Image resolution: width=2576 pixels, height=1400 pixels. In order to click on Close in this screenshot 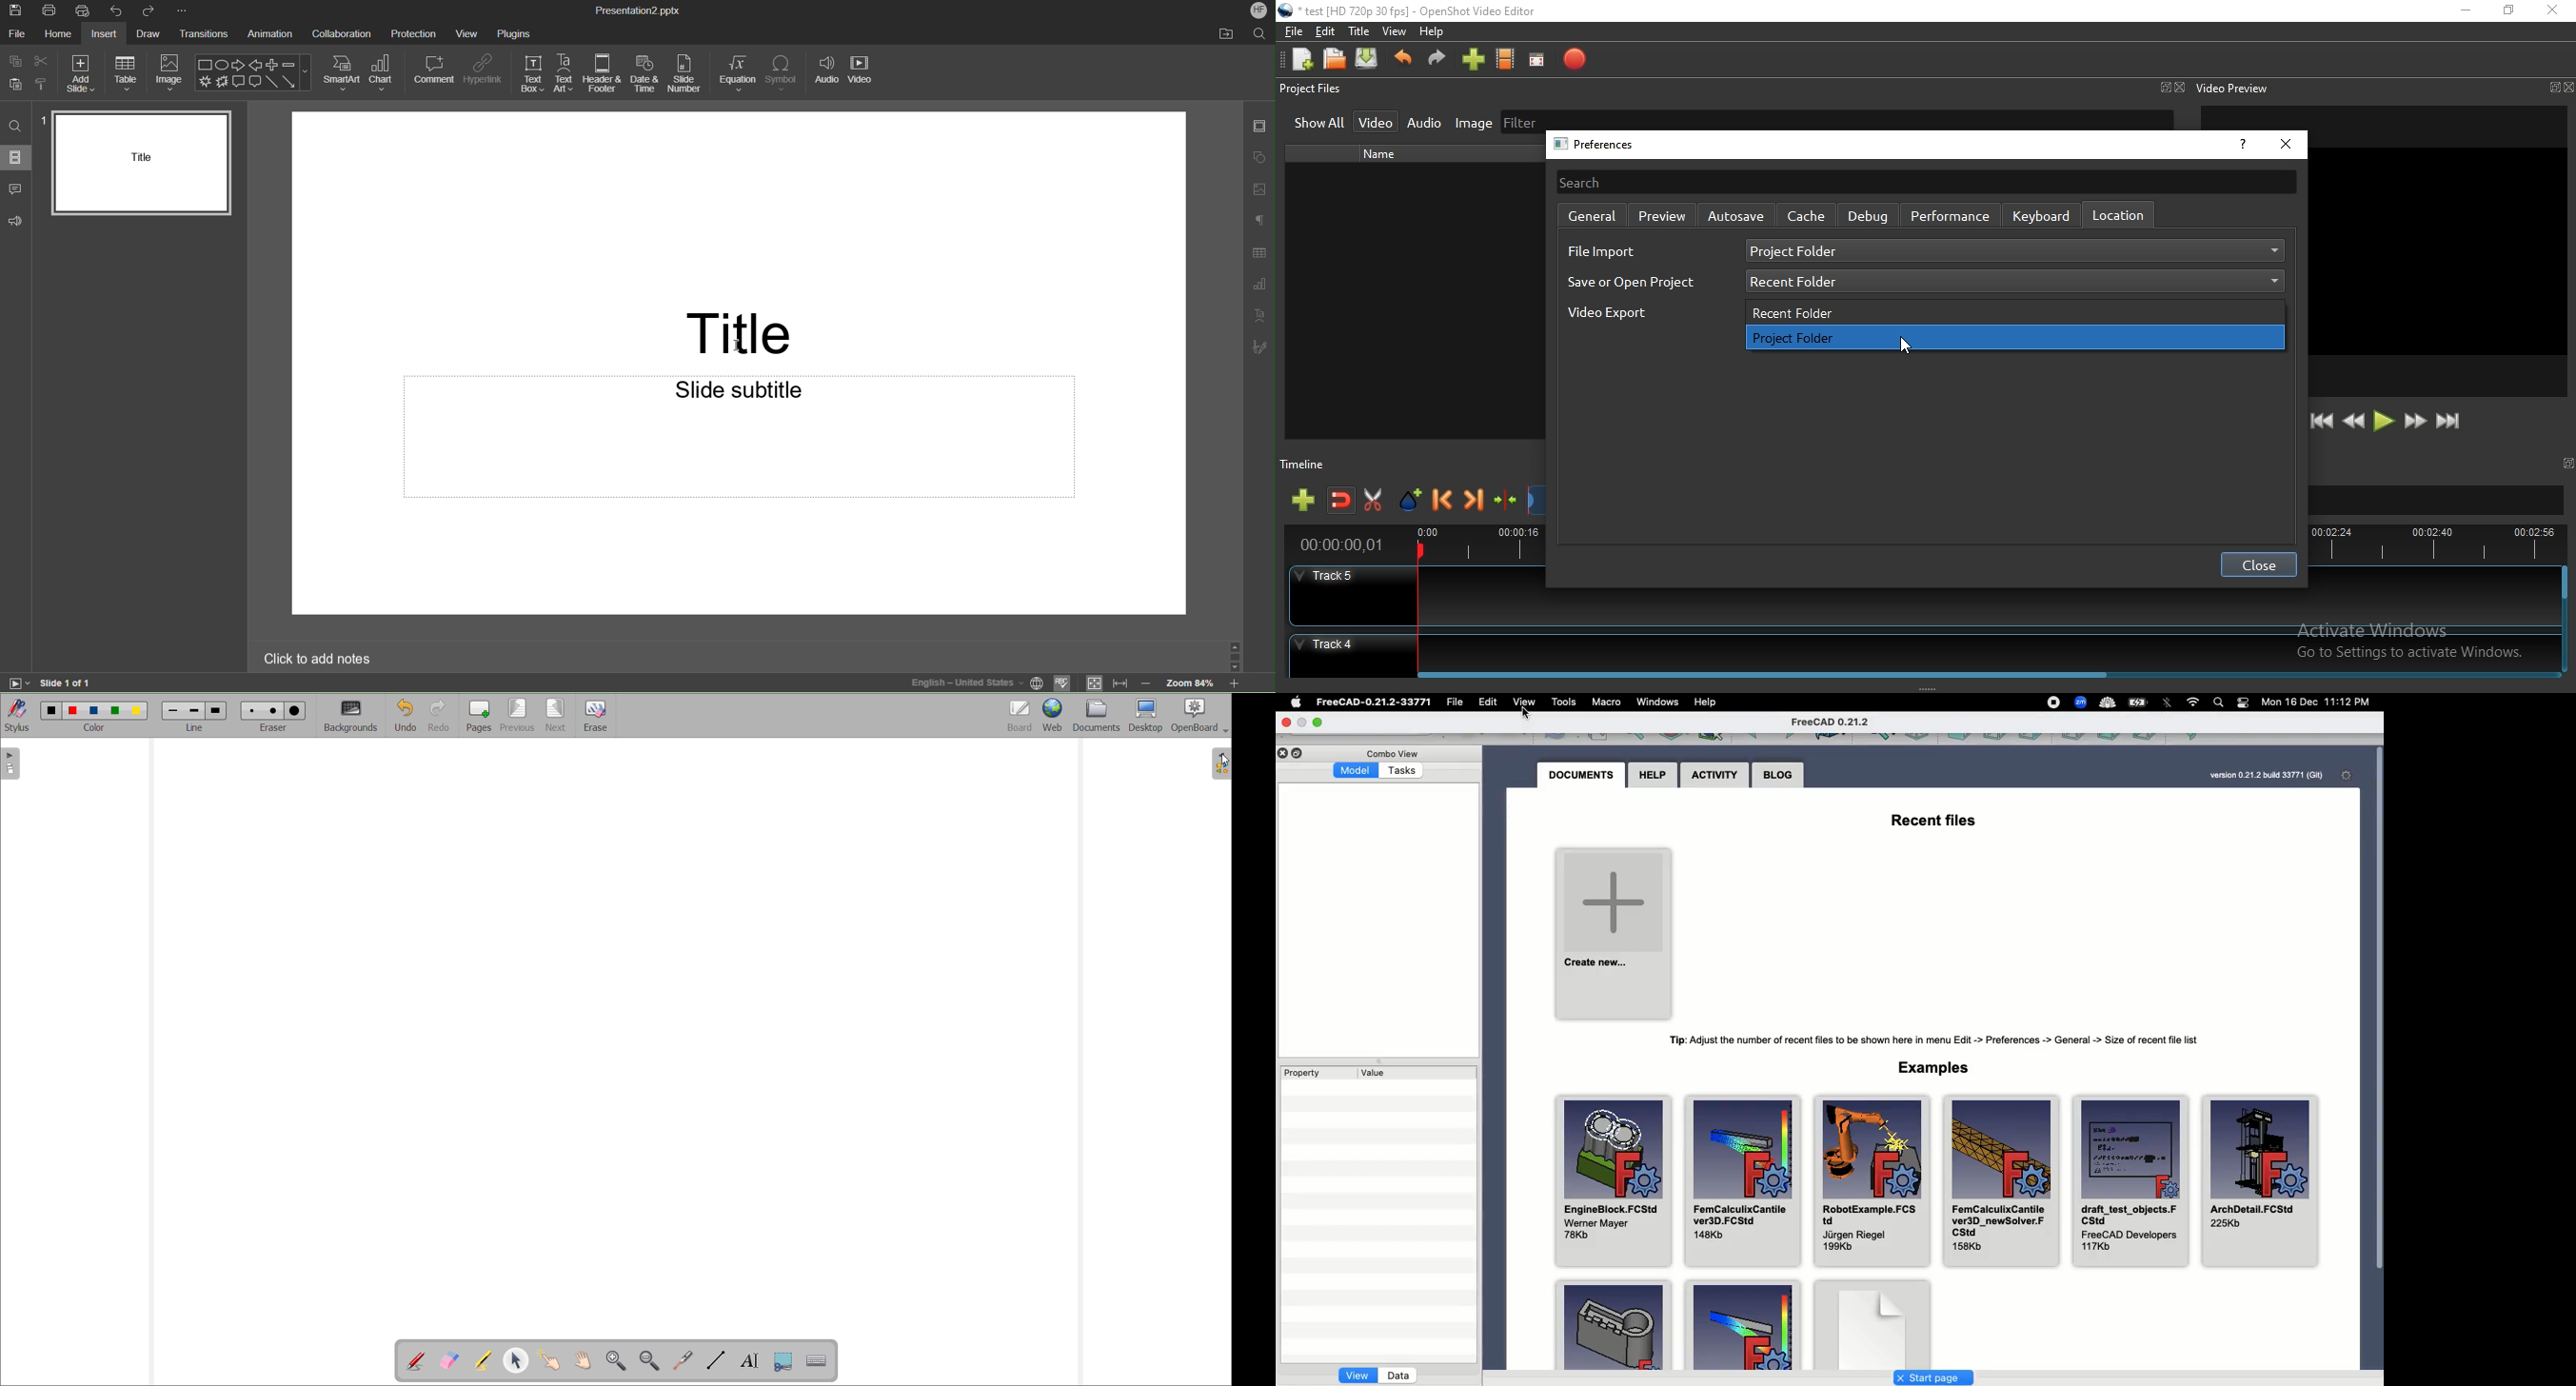, I will do `click(1289, 723)`.